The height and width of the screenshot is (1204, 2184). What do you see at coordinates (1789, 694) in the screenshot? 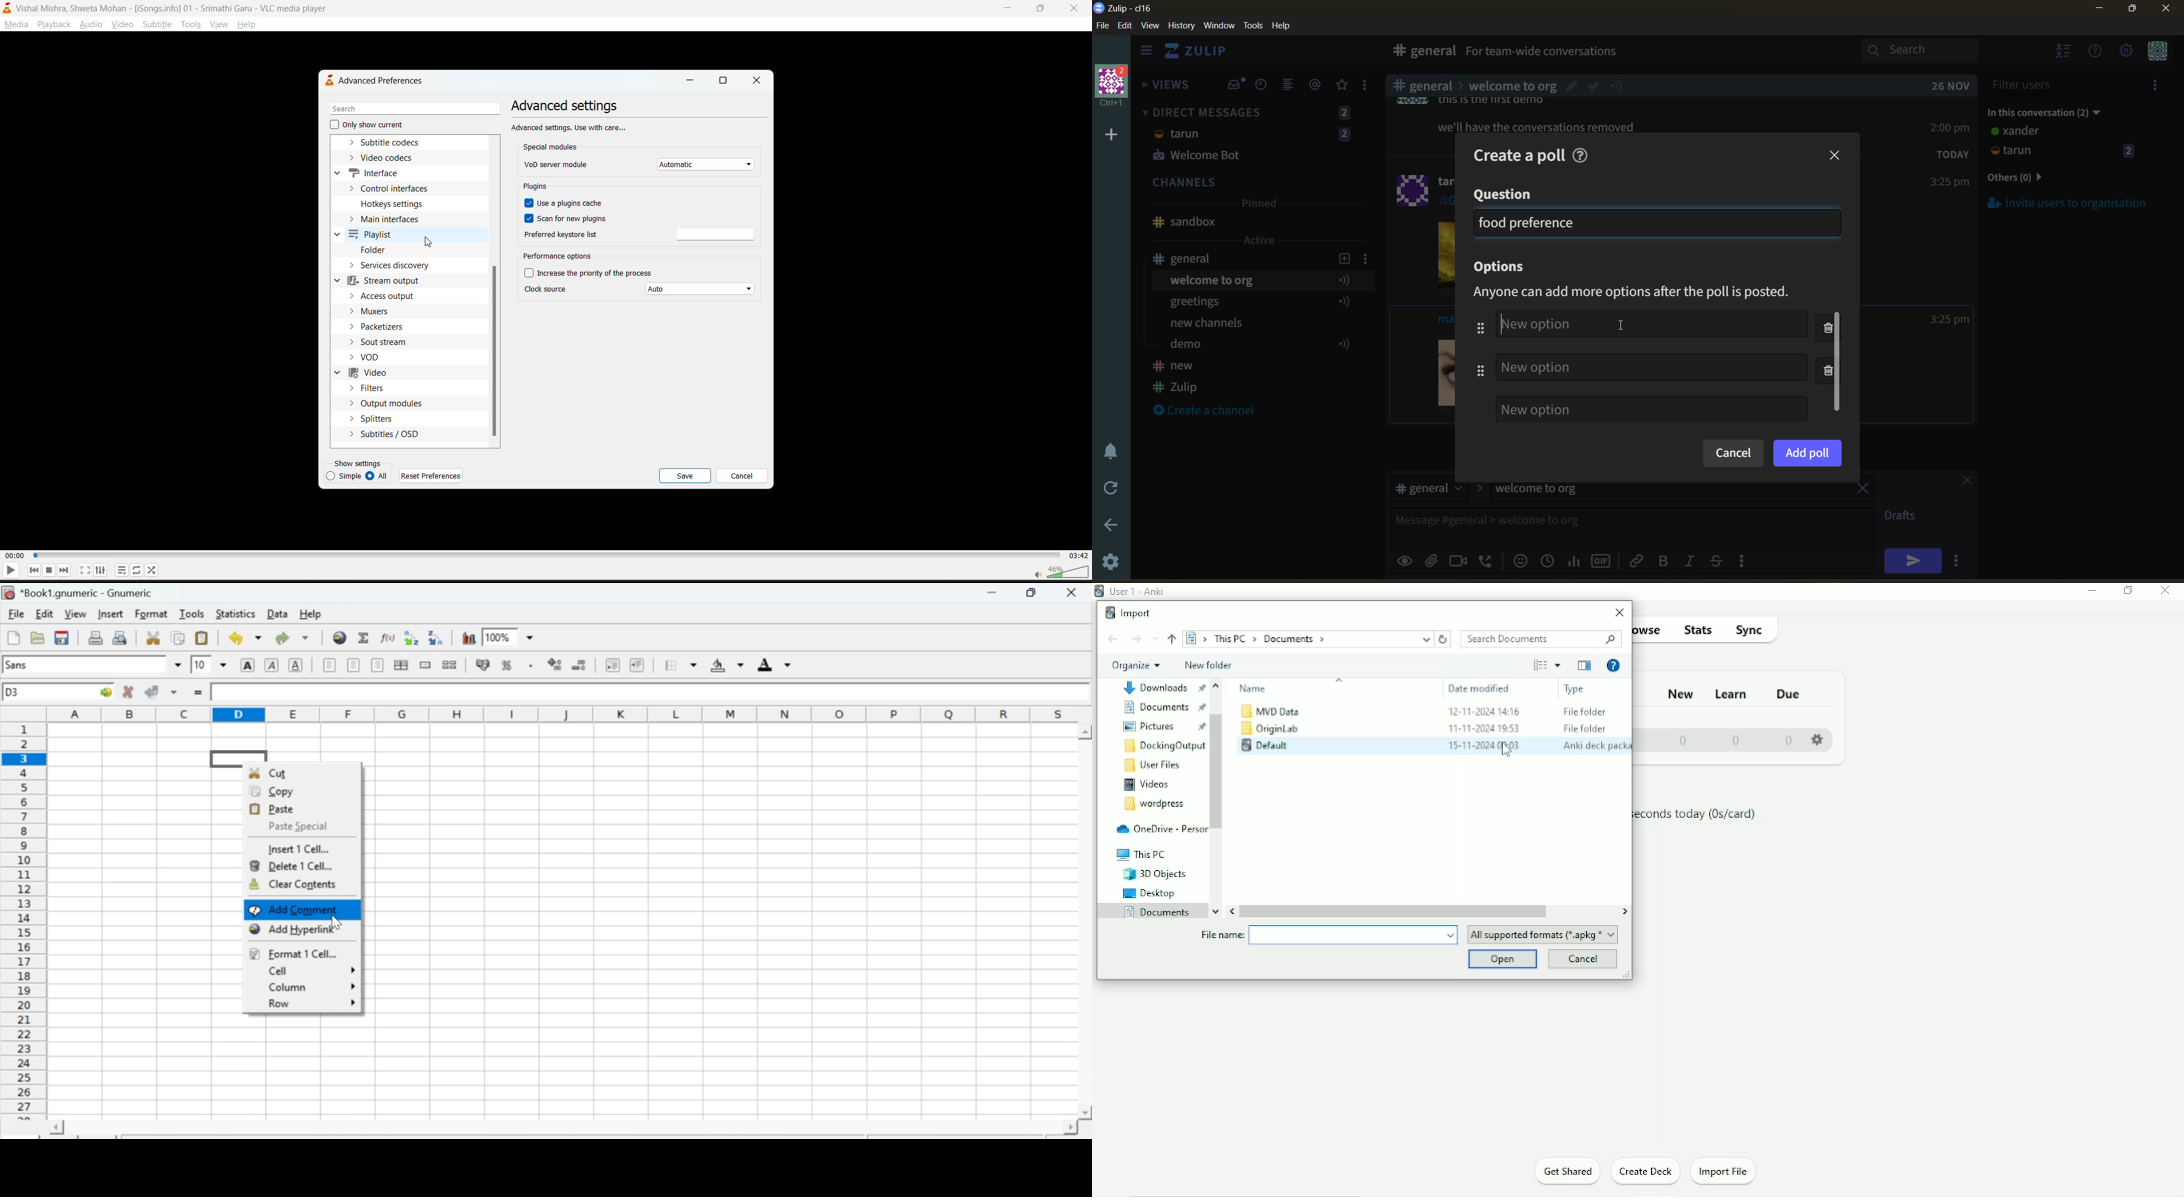
I see `Due` at bounding box center [1789, 694].